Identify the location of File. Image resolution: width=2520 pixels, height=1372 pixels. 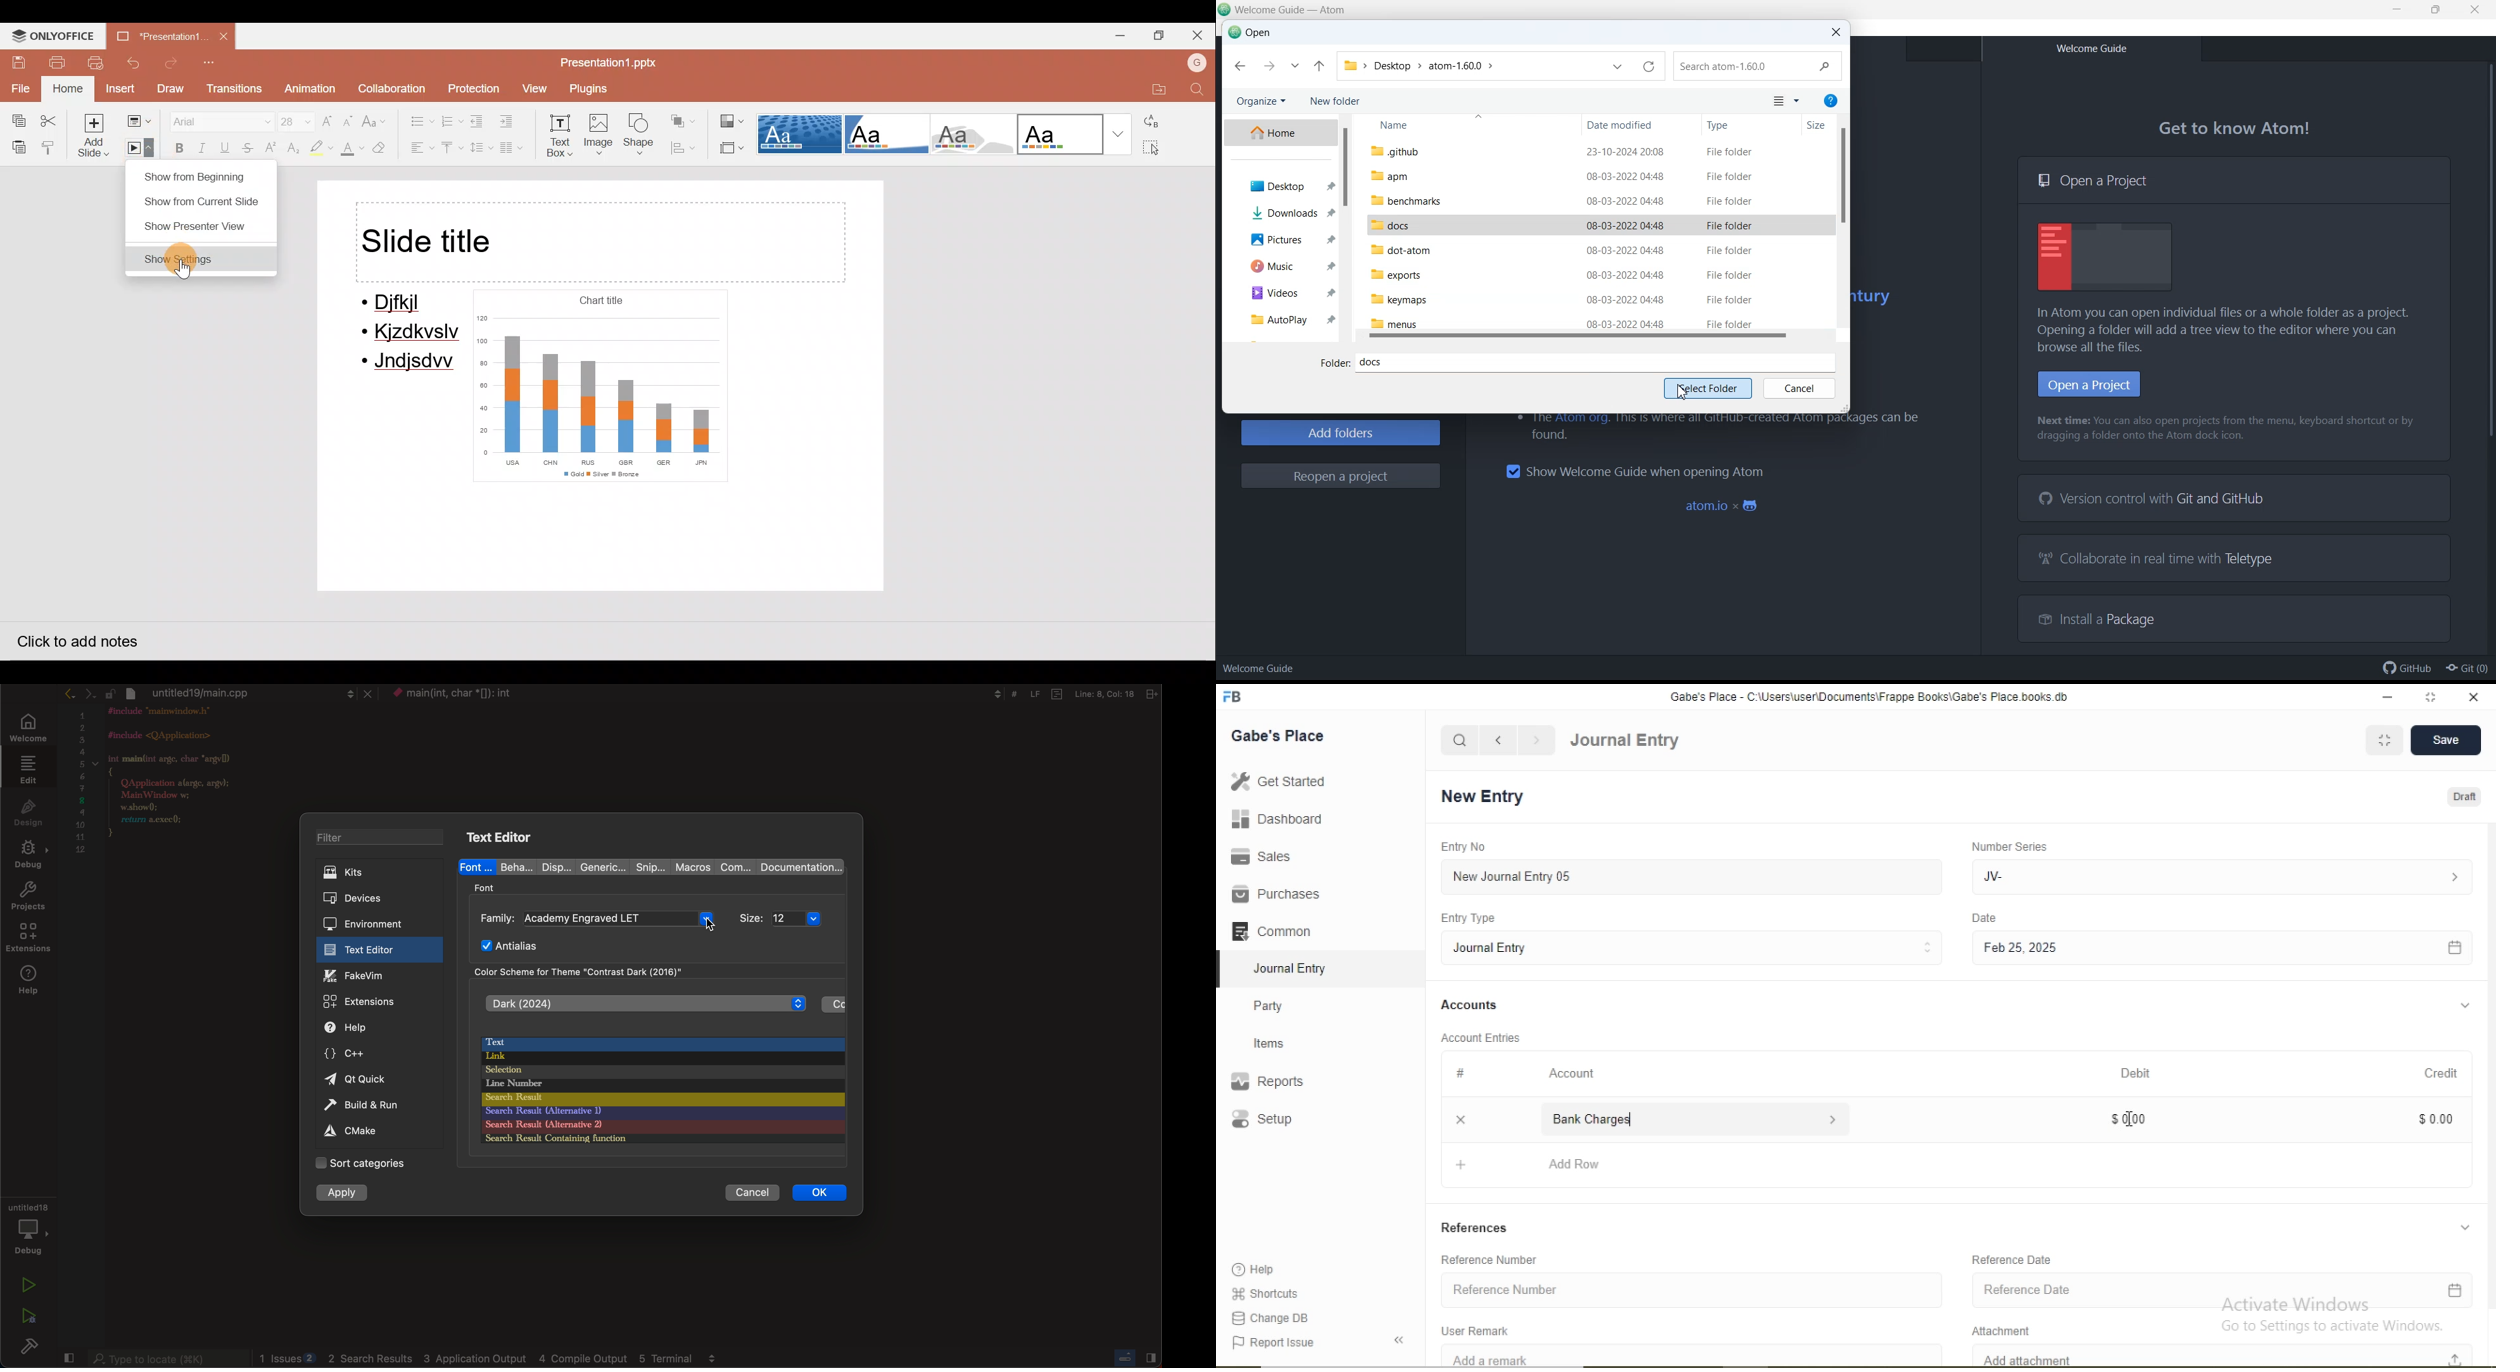
(18, 91).